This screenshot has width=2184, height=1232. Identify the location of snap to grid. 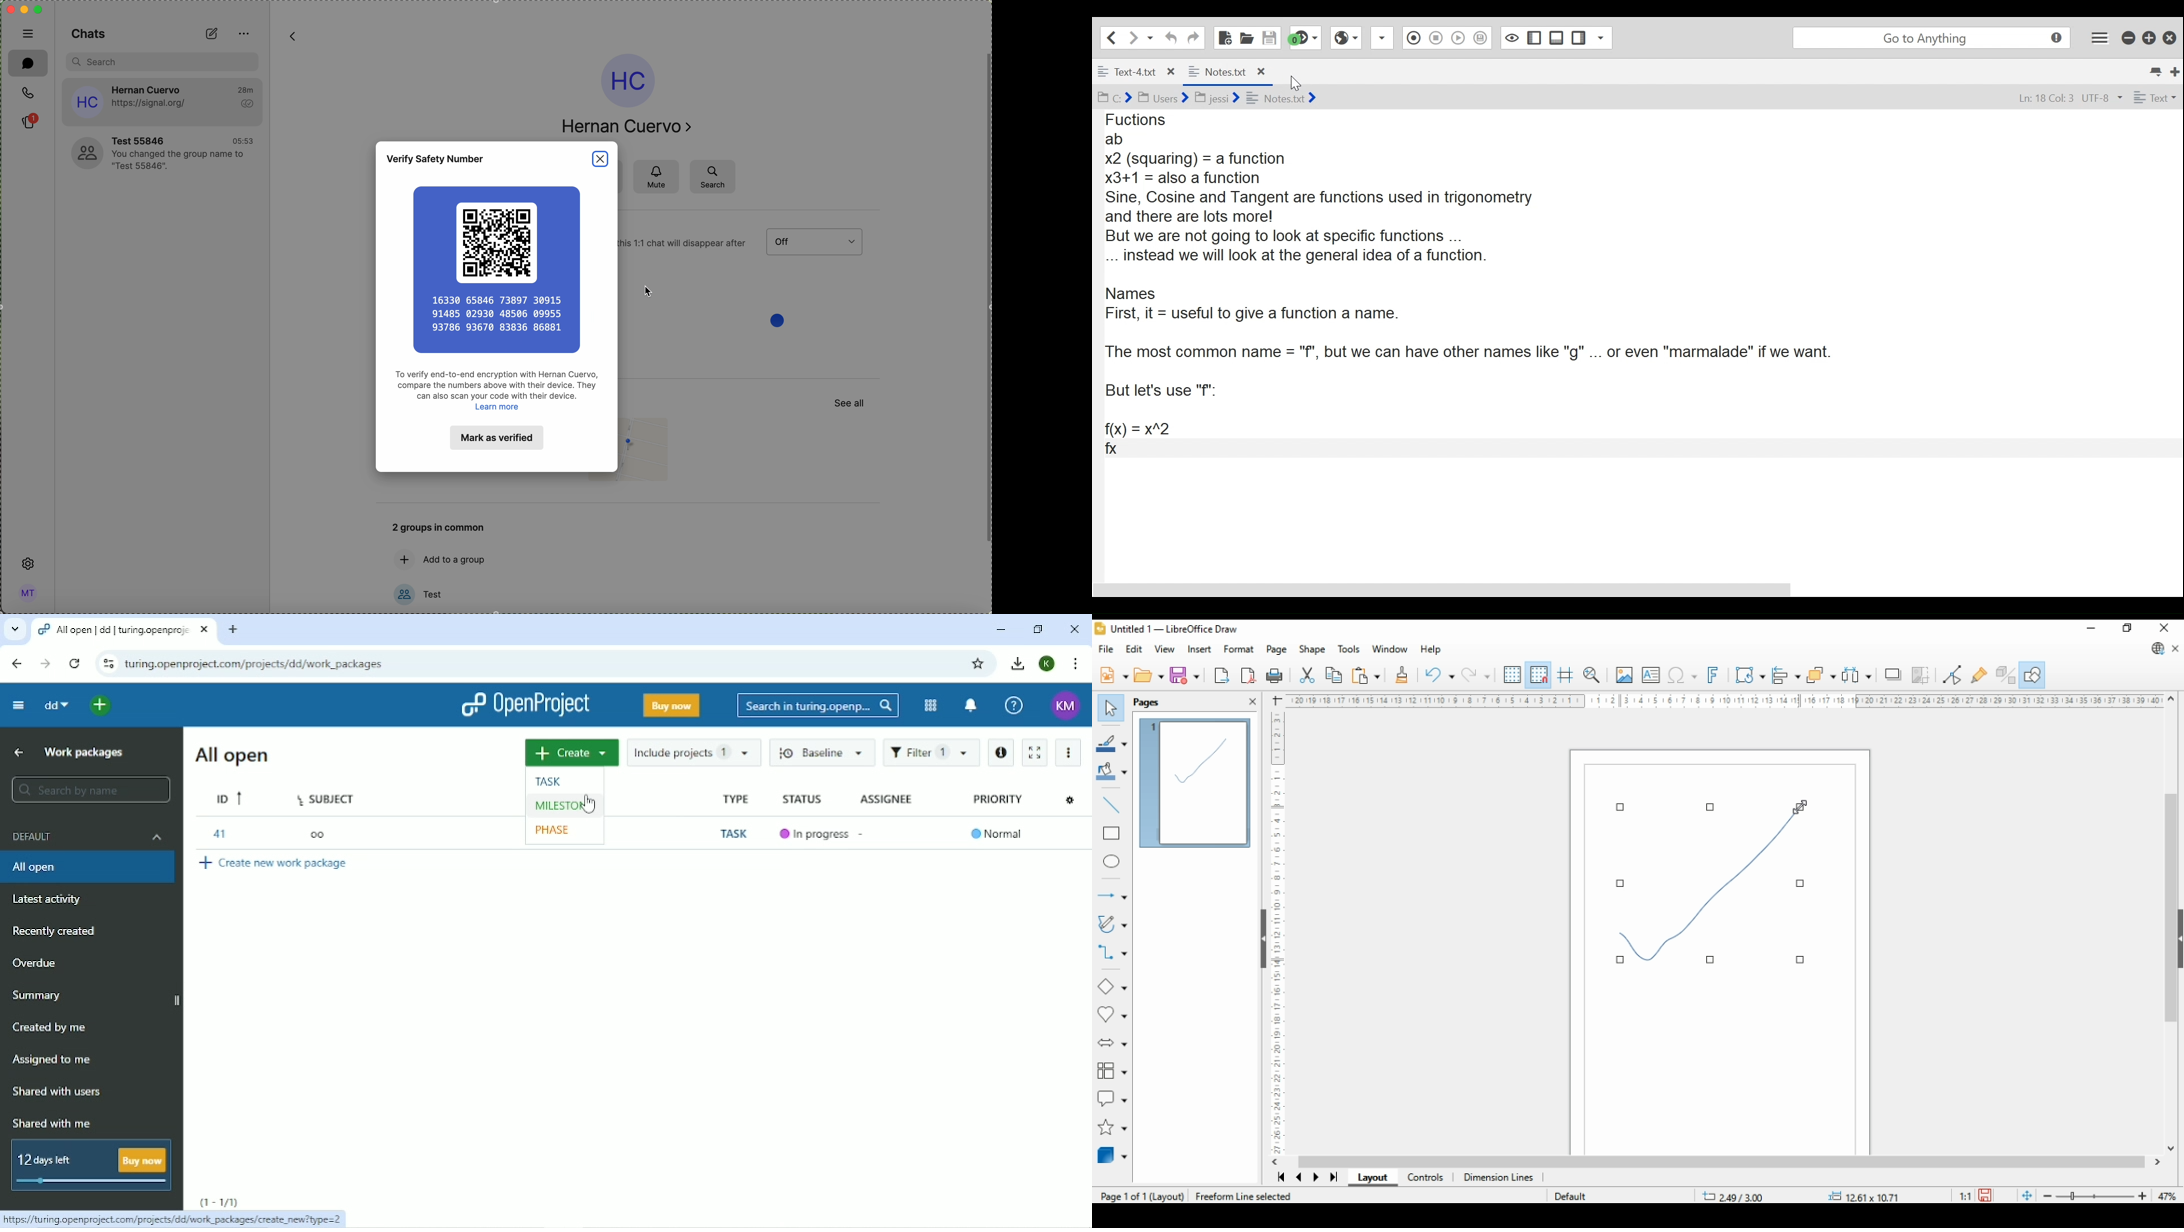
(1540, 675).